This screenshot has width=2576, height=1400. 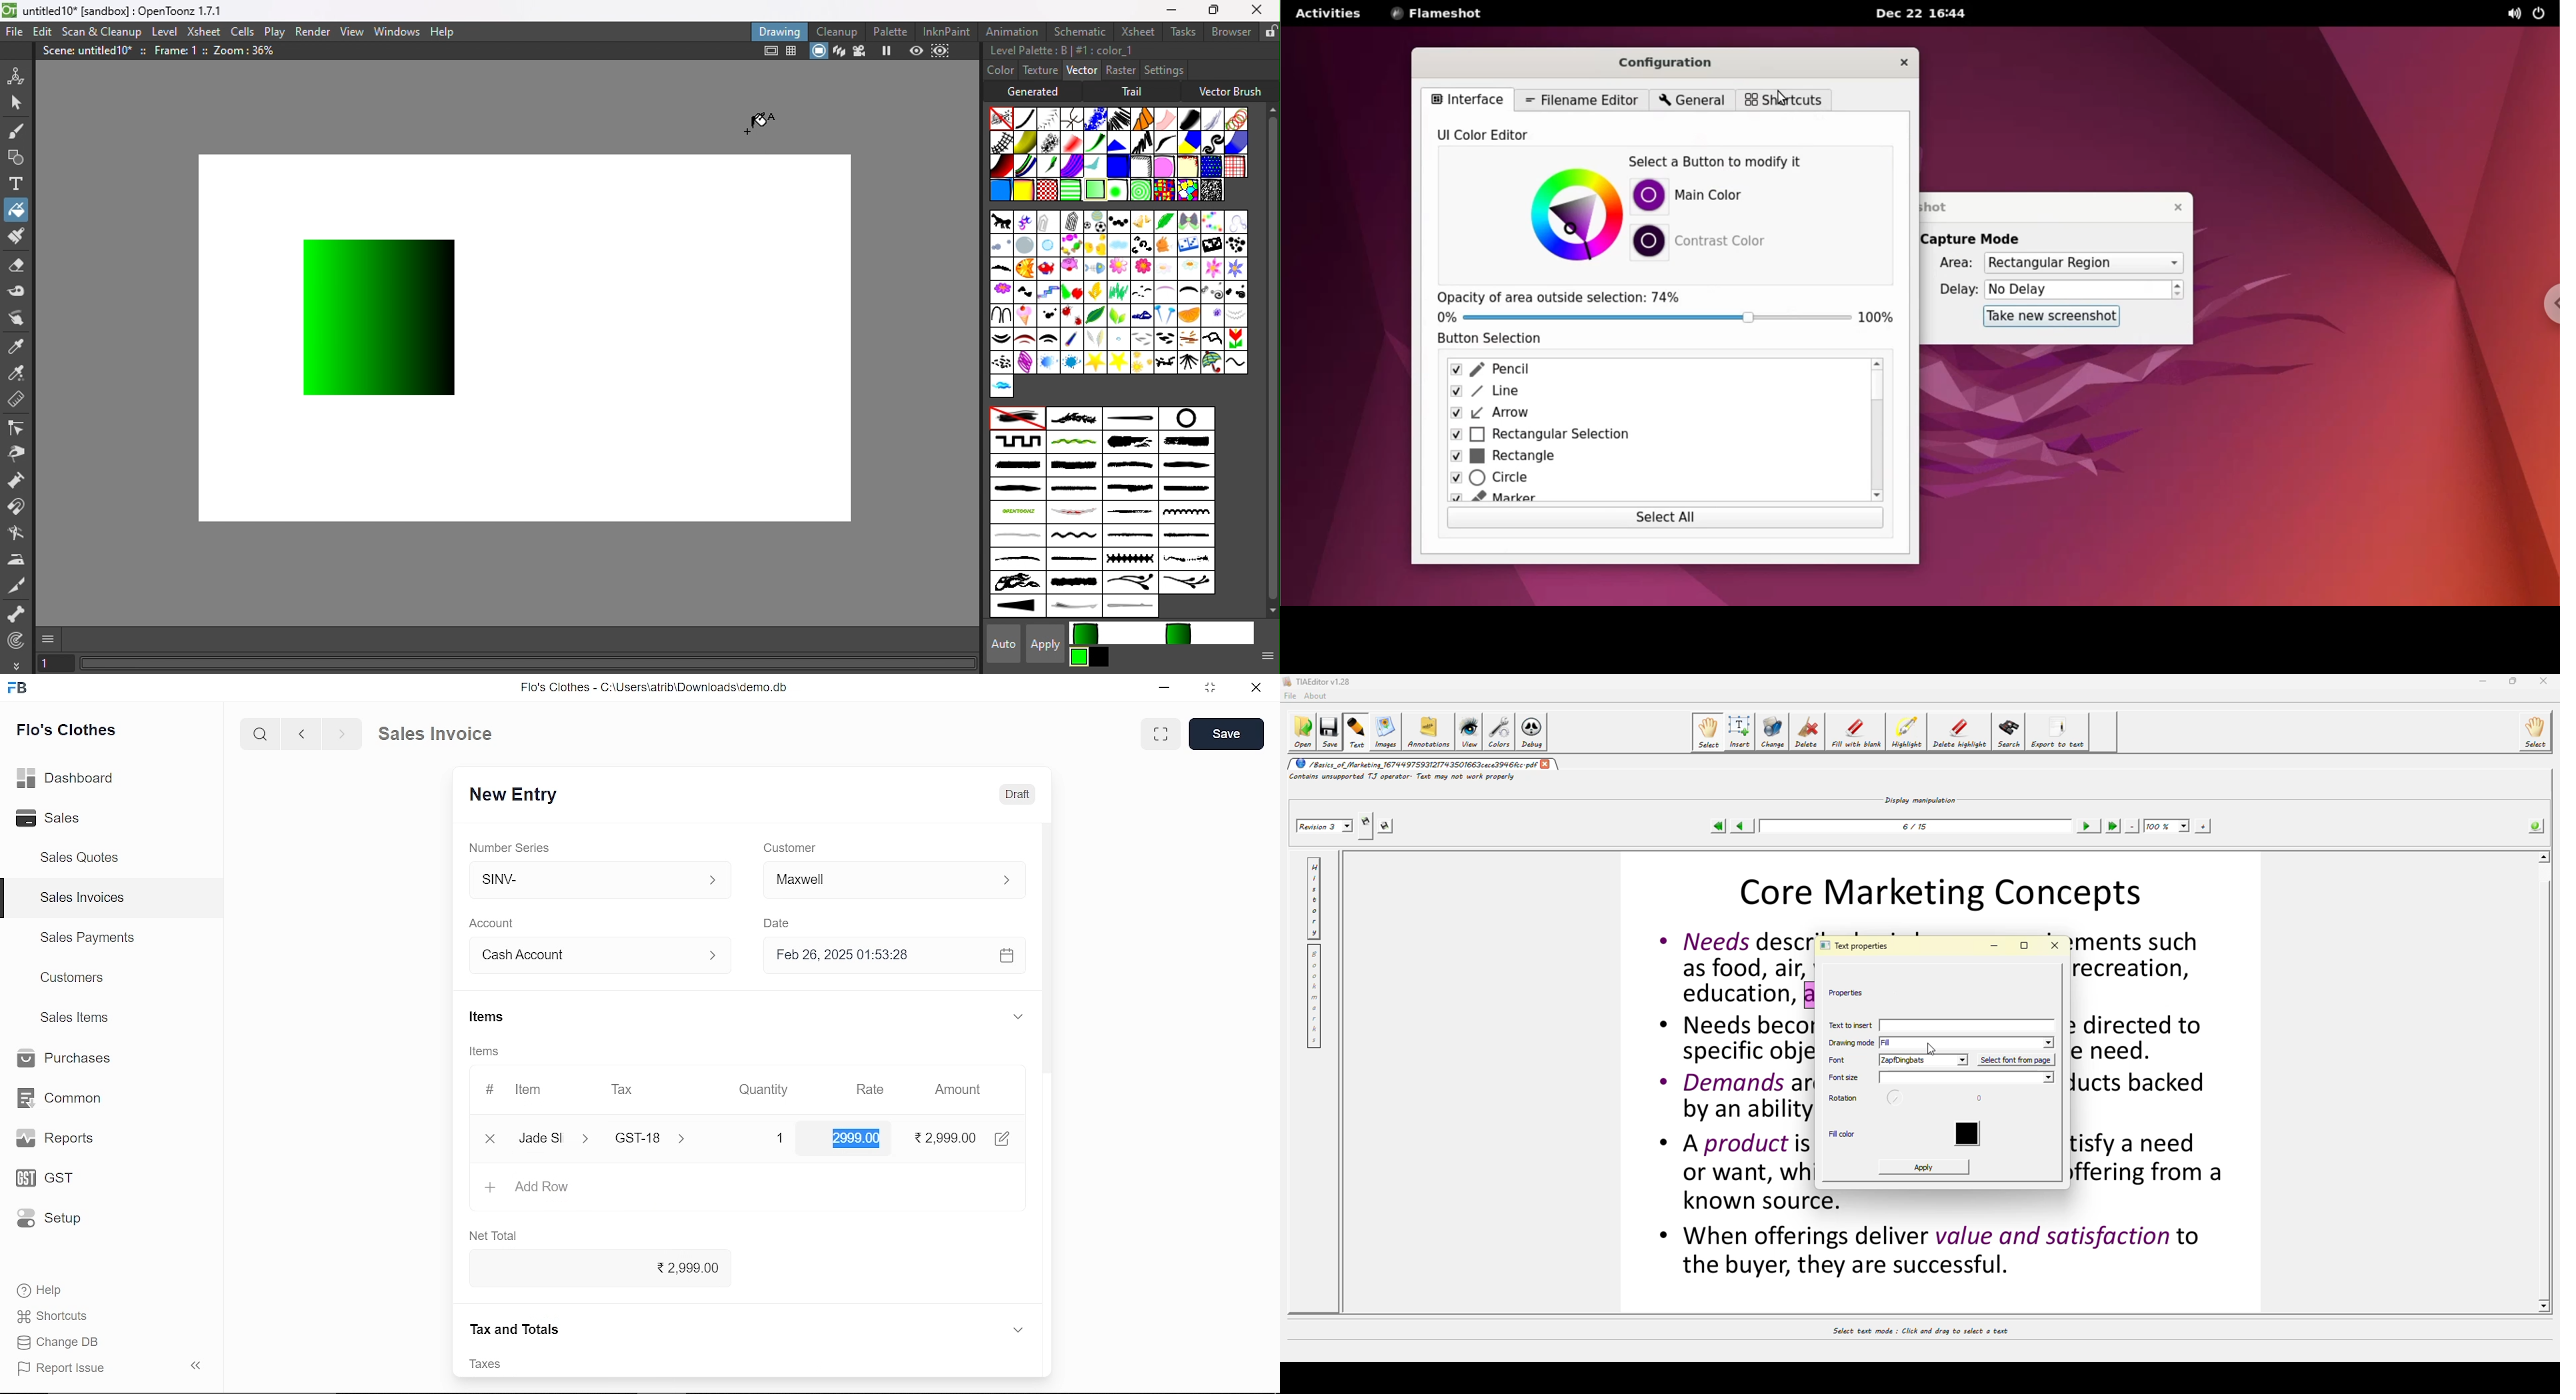 I want to click on Flow line, so click(x=1094, y=168).